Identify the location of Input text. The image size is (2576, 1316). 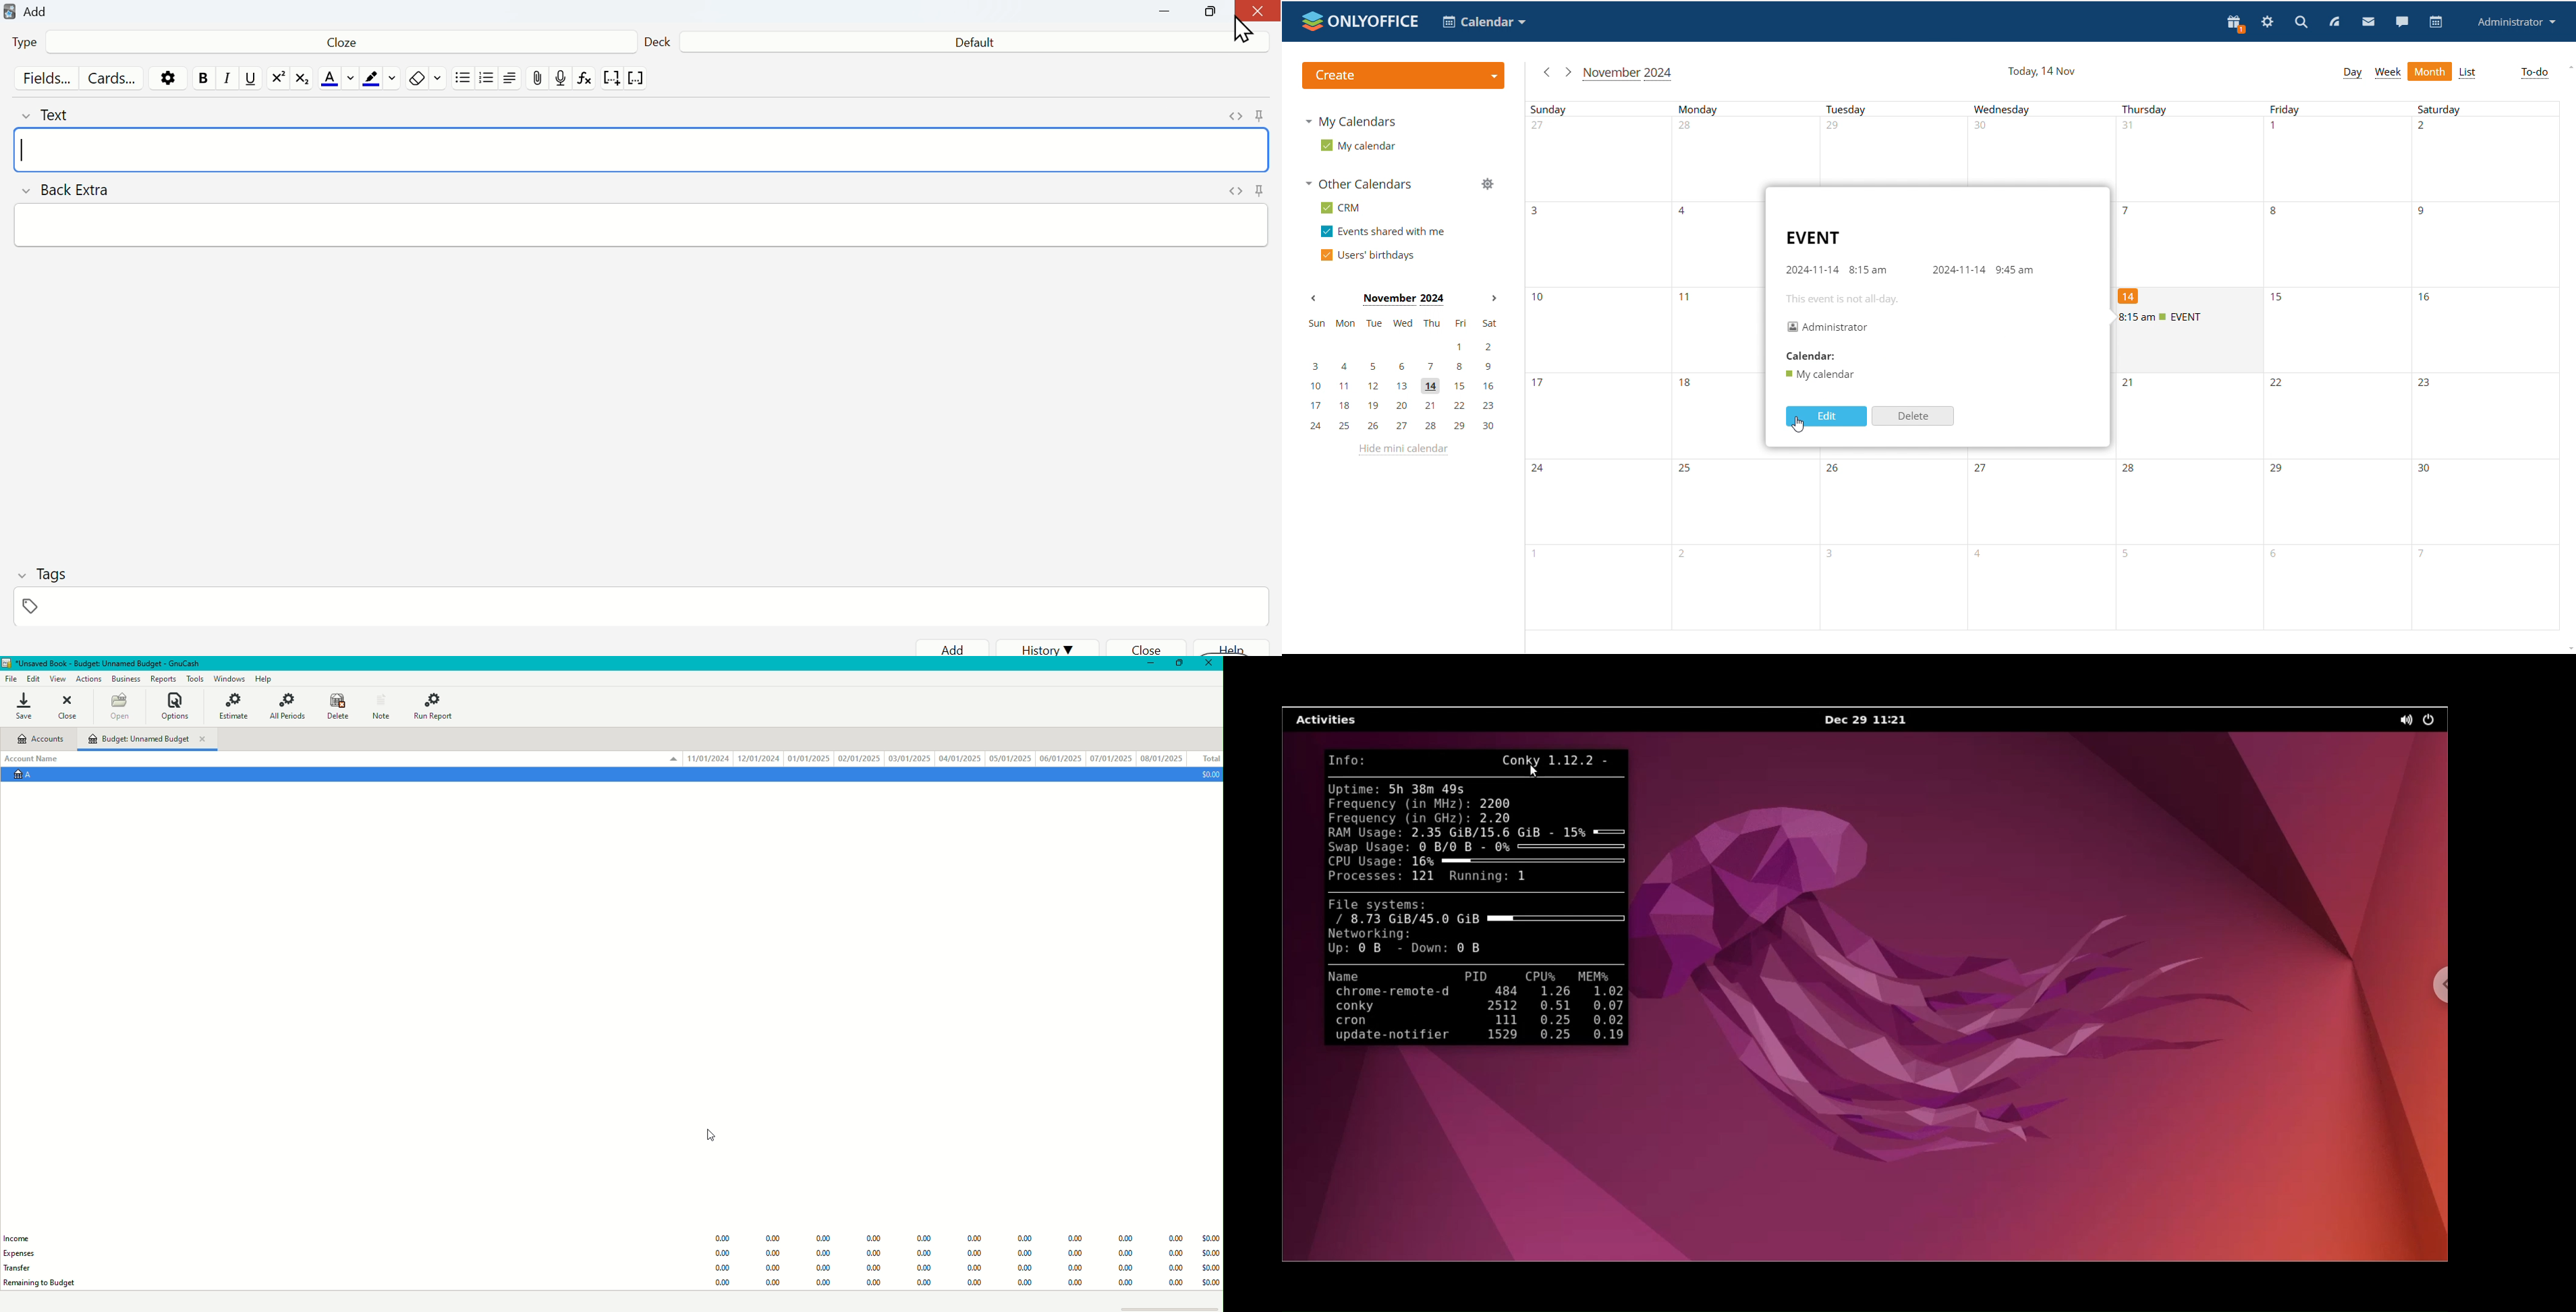
(644, 226).